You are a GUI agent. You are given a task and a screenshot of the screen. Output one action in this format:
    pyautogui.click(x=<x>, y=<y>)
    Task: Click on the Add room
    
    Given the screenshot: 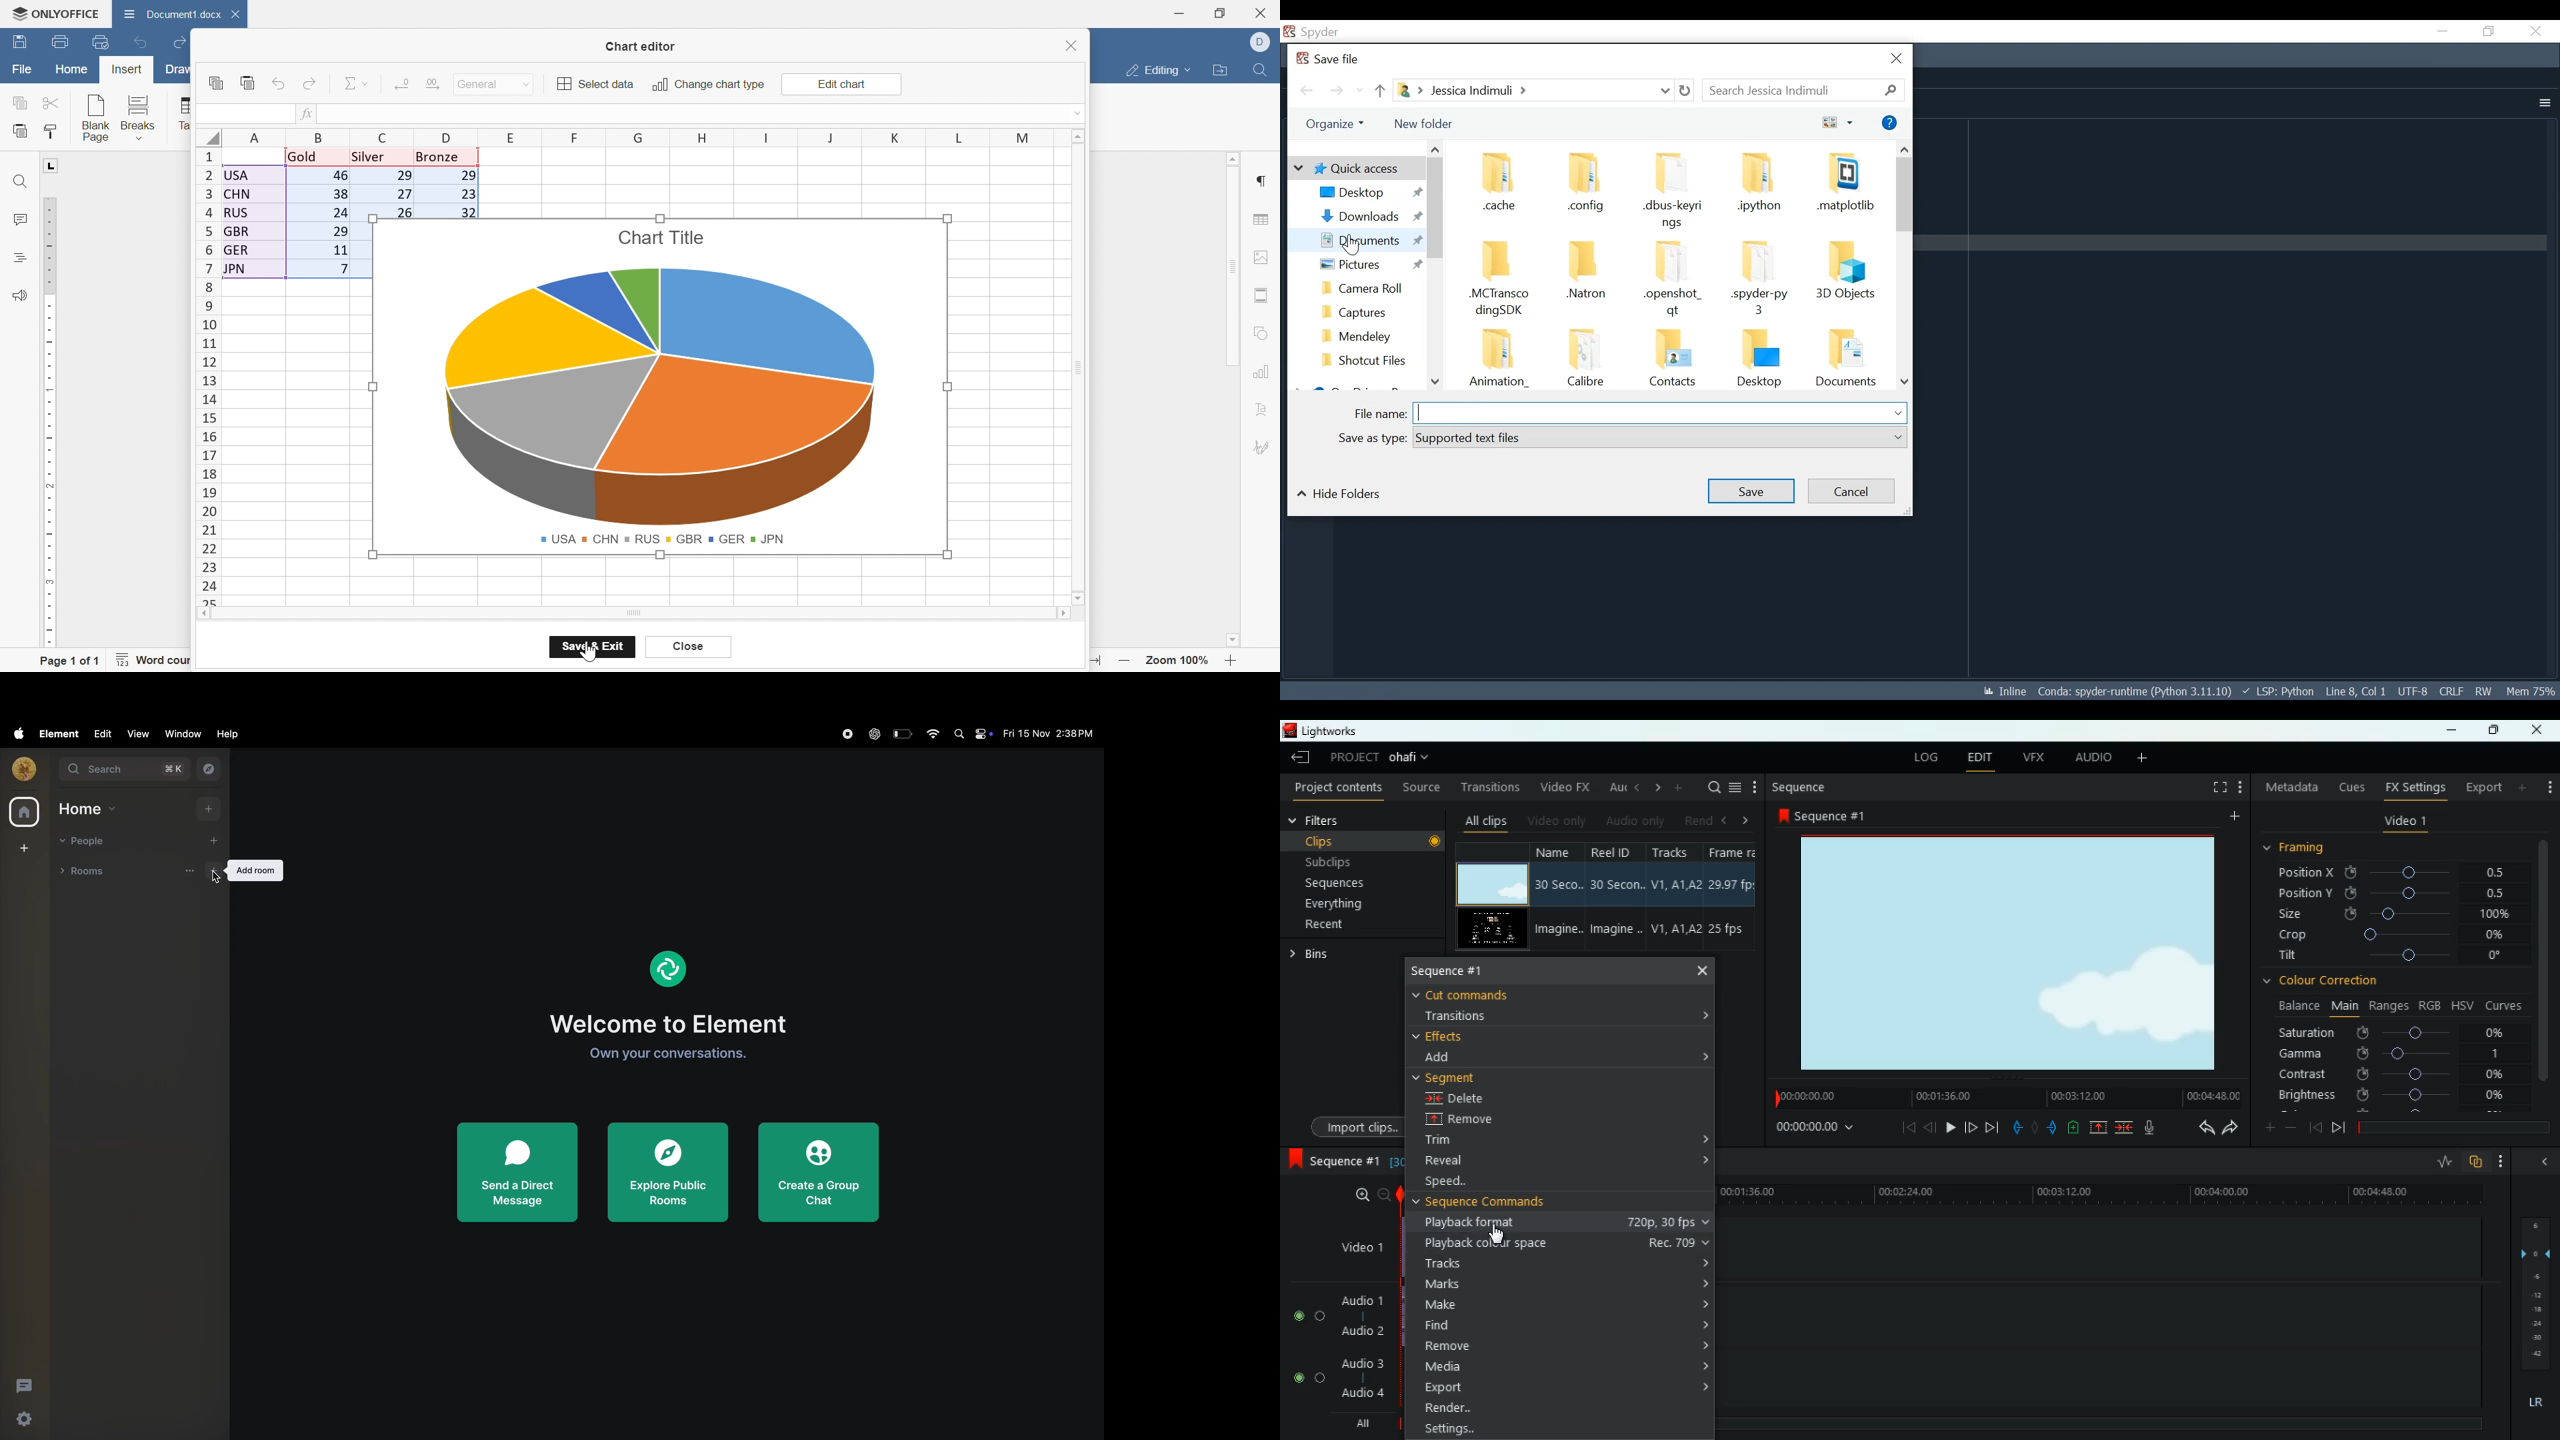 What is the action you would take?
    pyautogui.click(x=253, y=869)
    